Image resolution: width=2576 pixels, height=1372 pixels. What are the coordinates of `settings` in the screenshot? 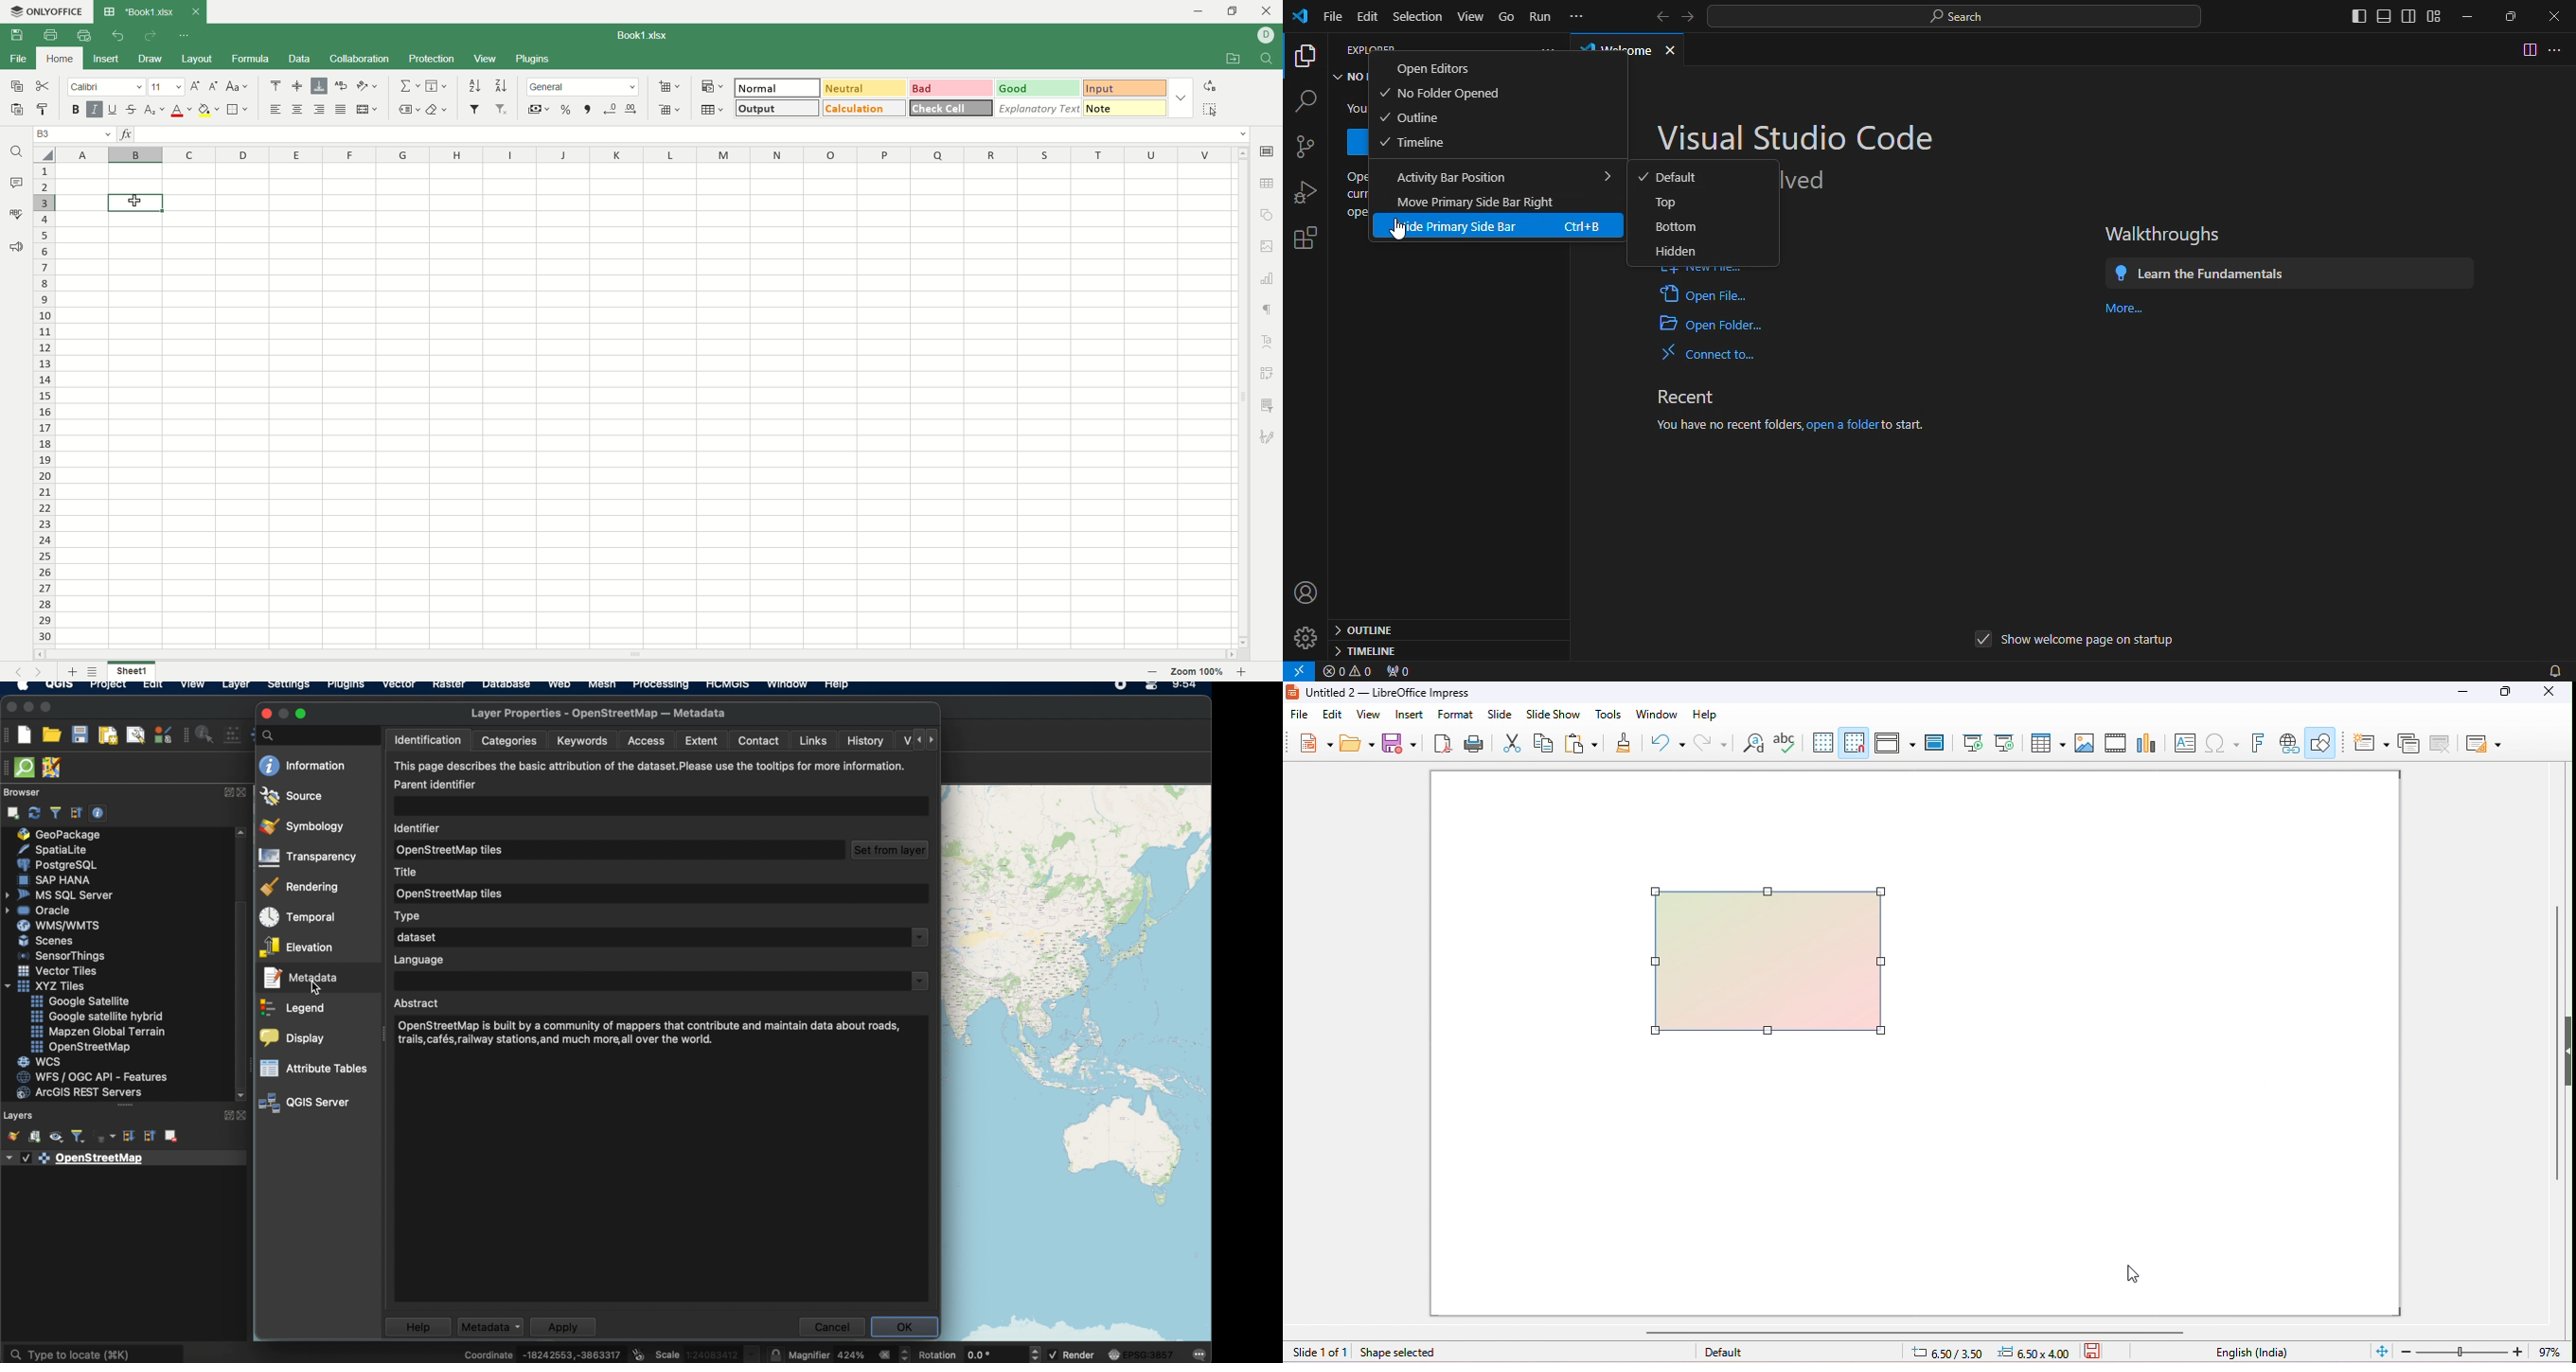 It's located at (1302, 642).